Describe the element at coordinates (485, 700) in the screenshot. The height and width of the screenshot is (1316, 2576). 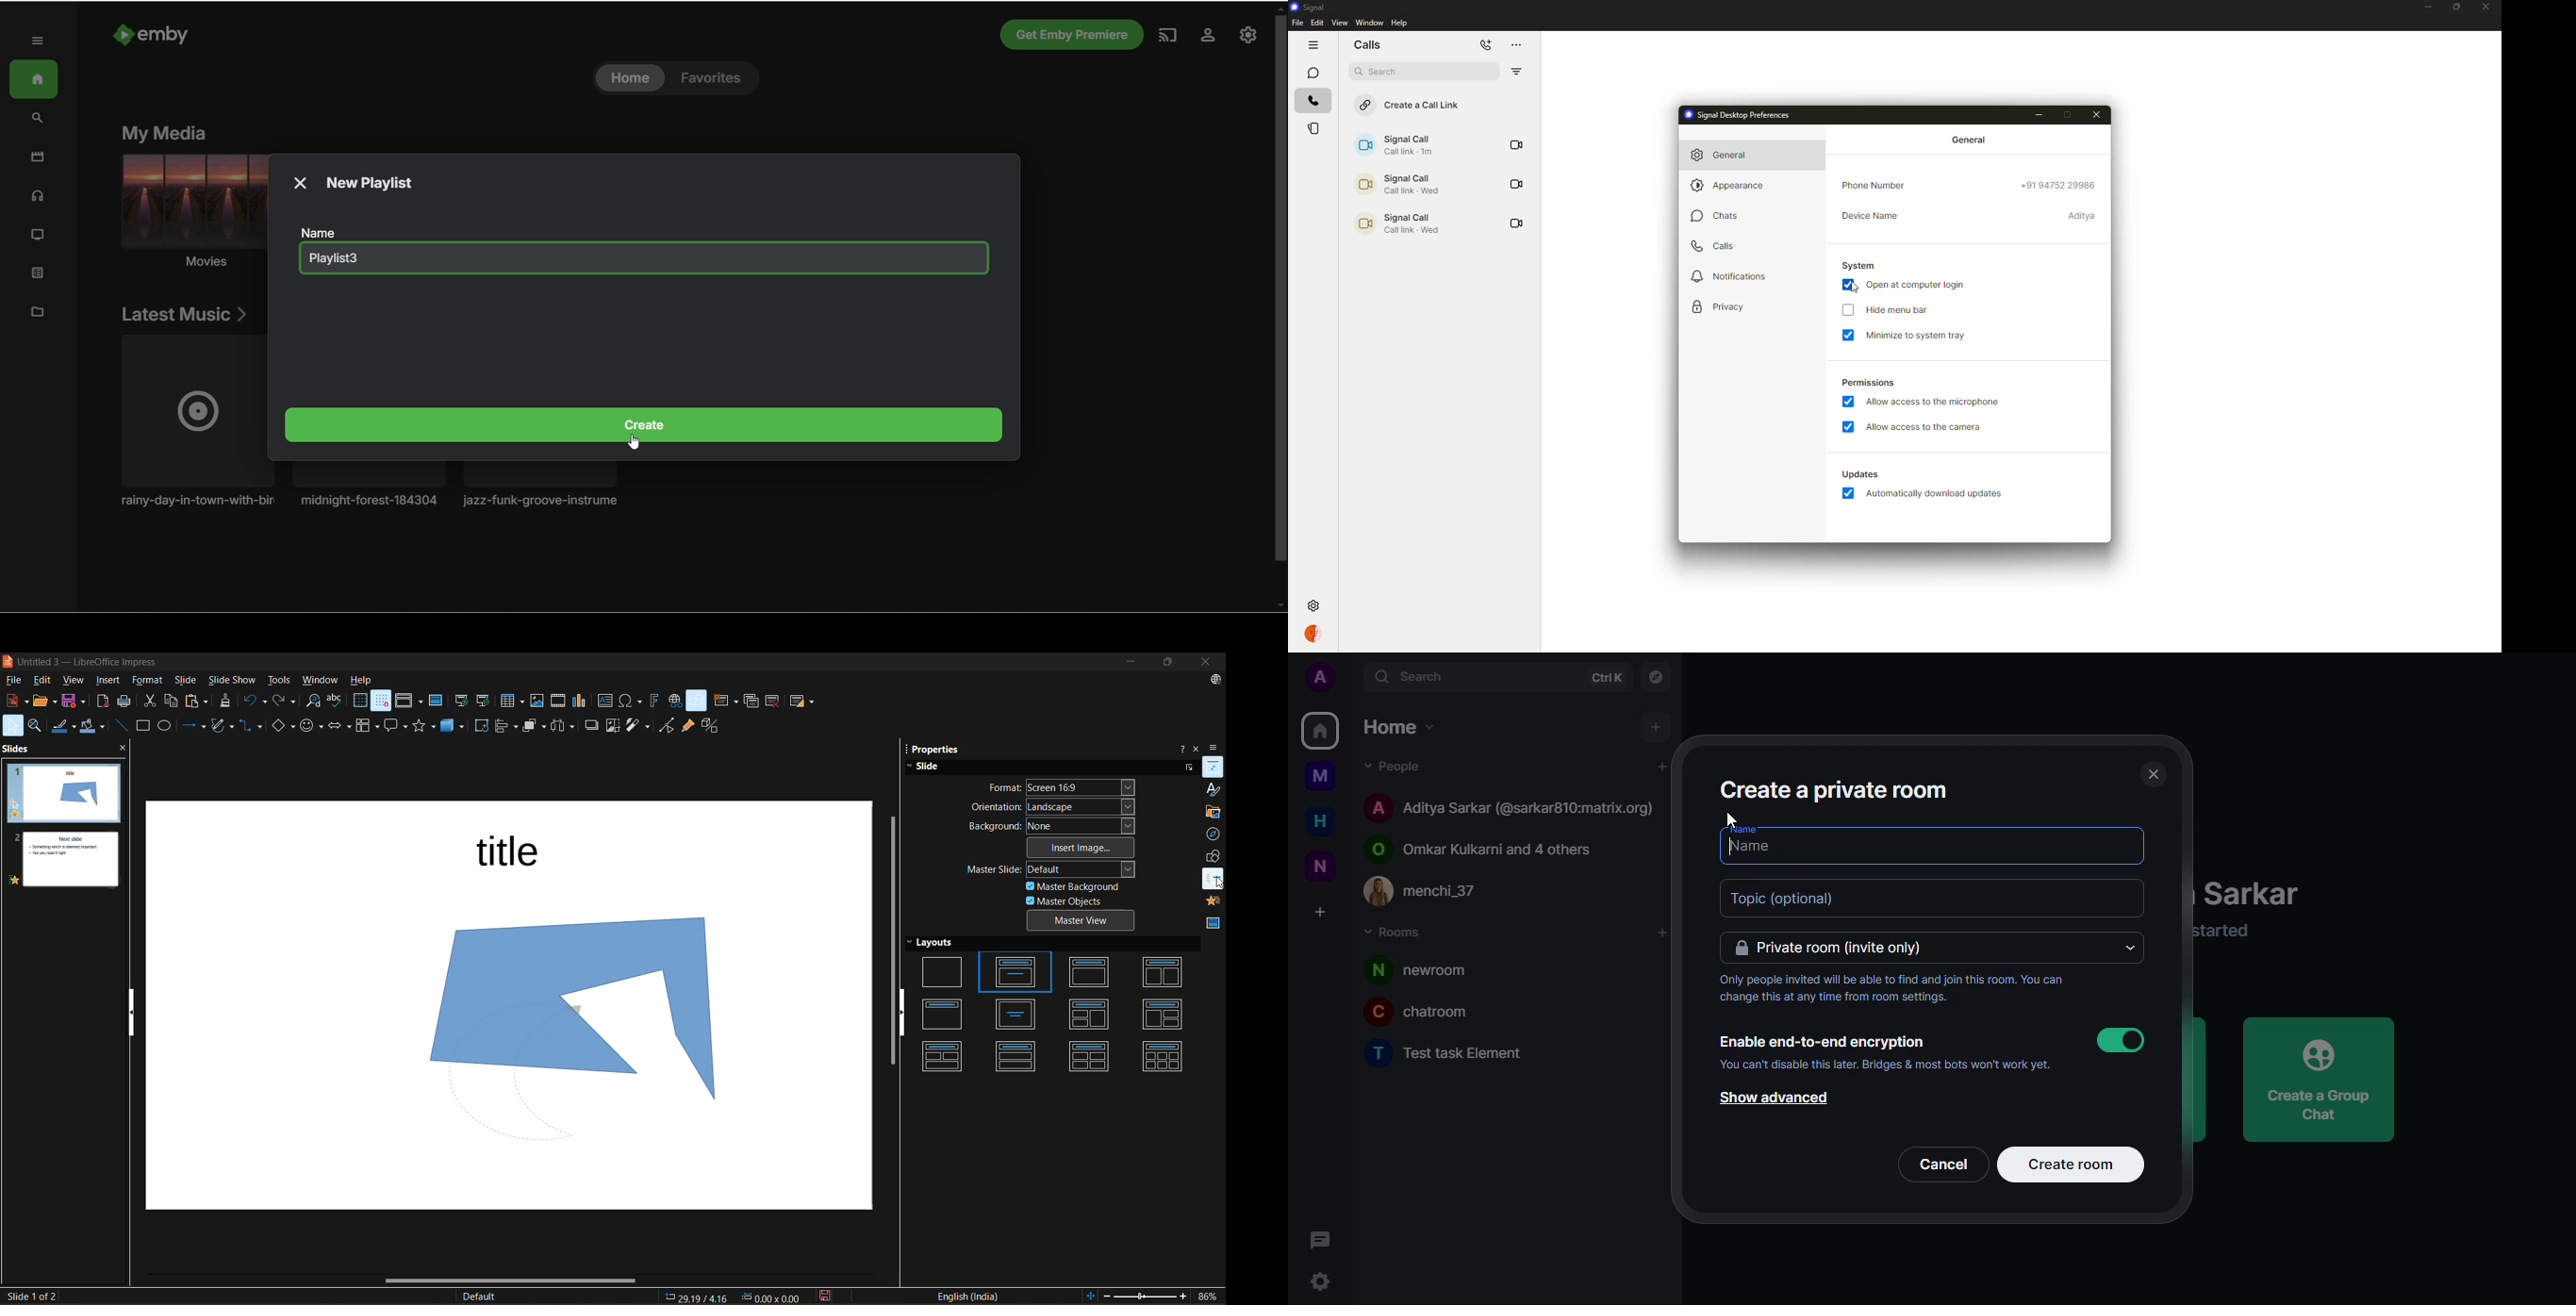
I see `start from current slide` at that location.